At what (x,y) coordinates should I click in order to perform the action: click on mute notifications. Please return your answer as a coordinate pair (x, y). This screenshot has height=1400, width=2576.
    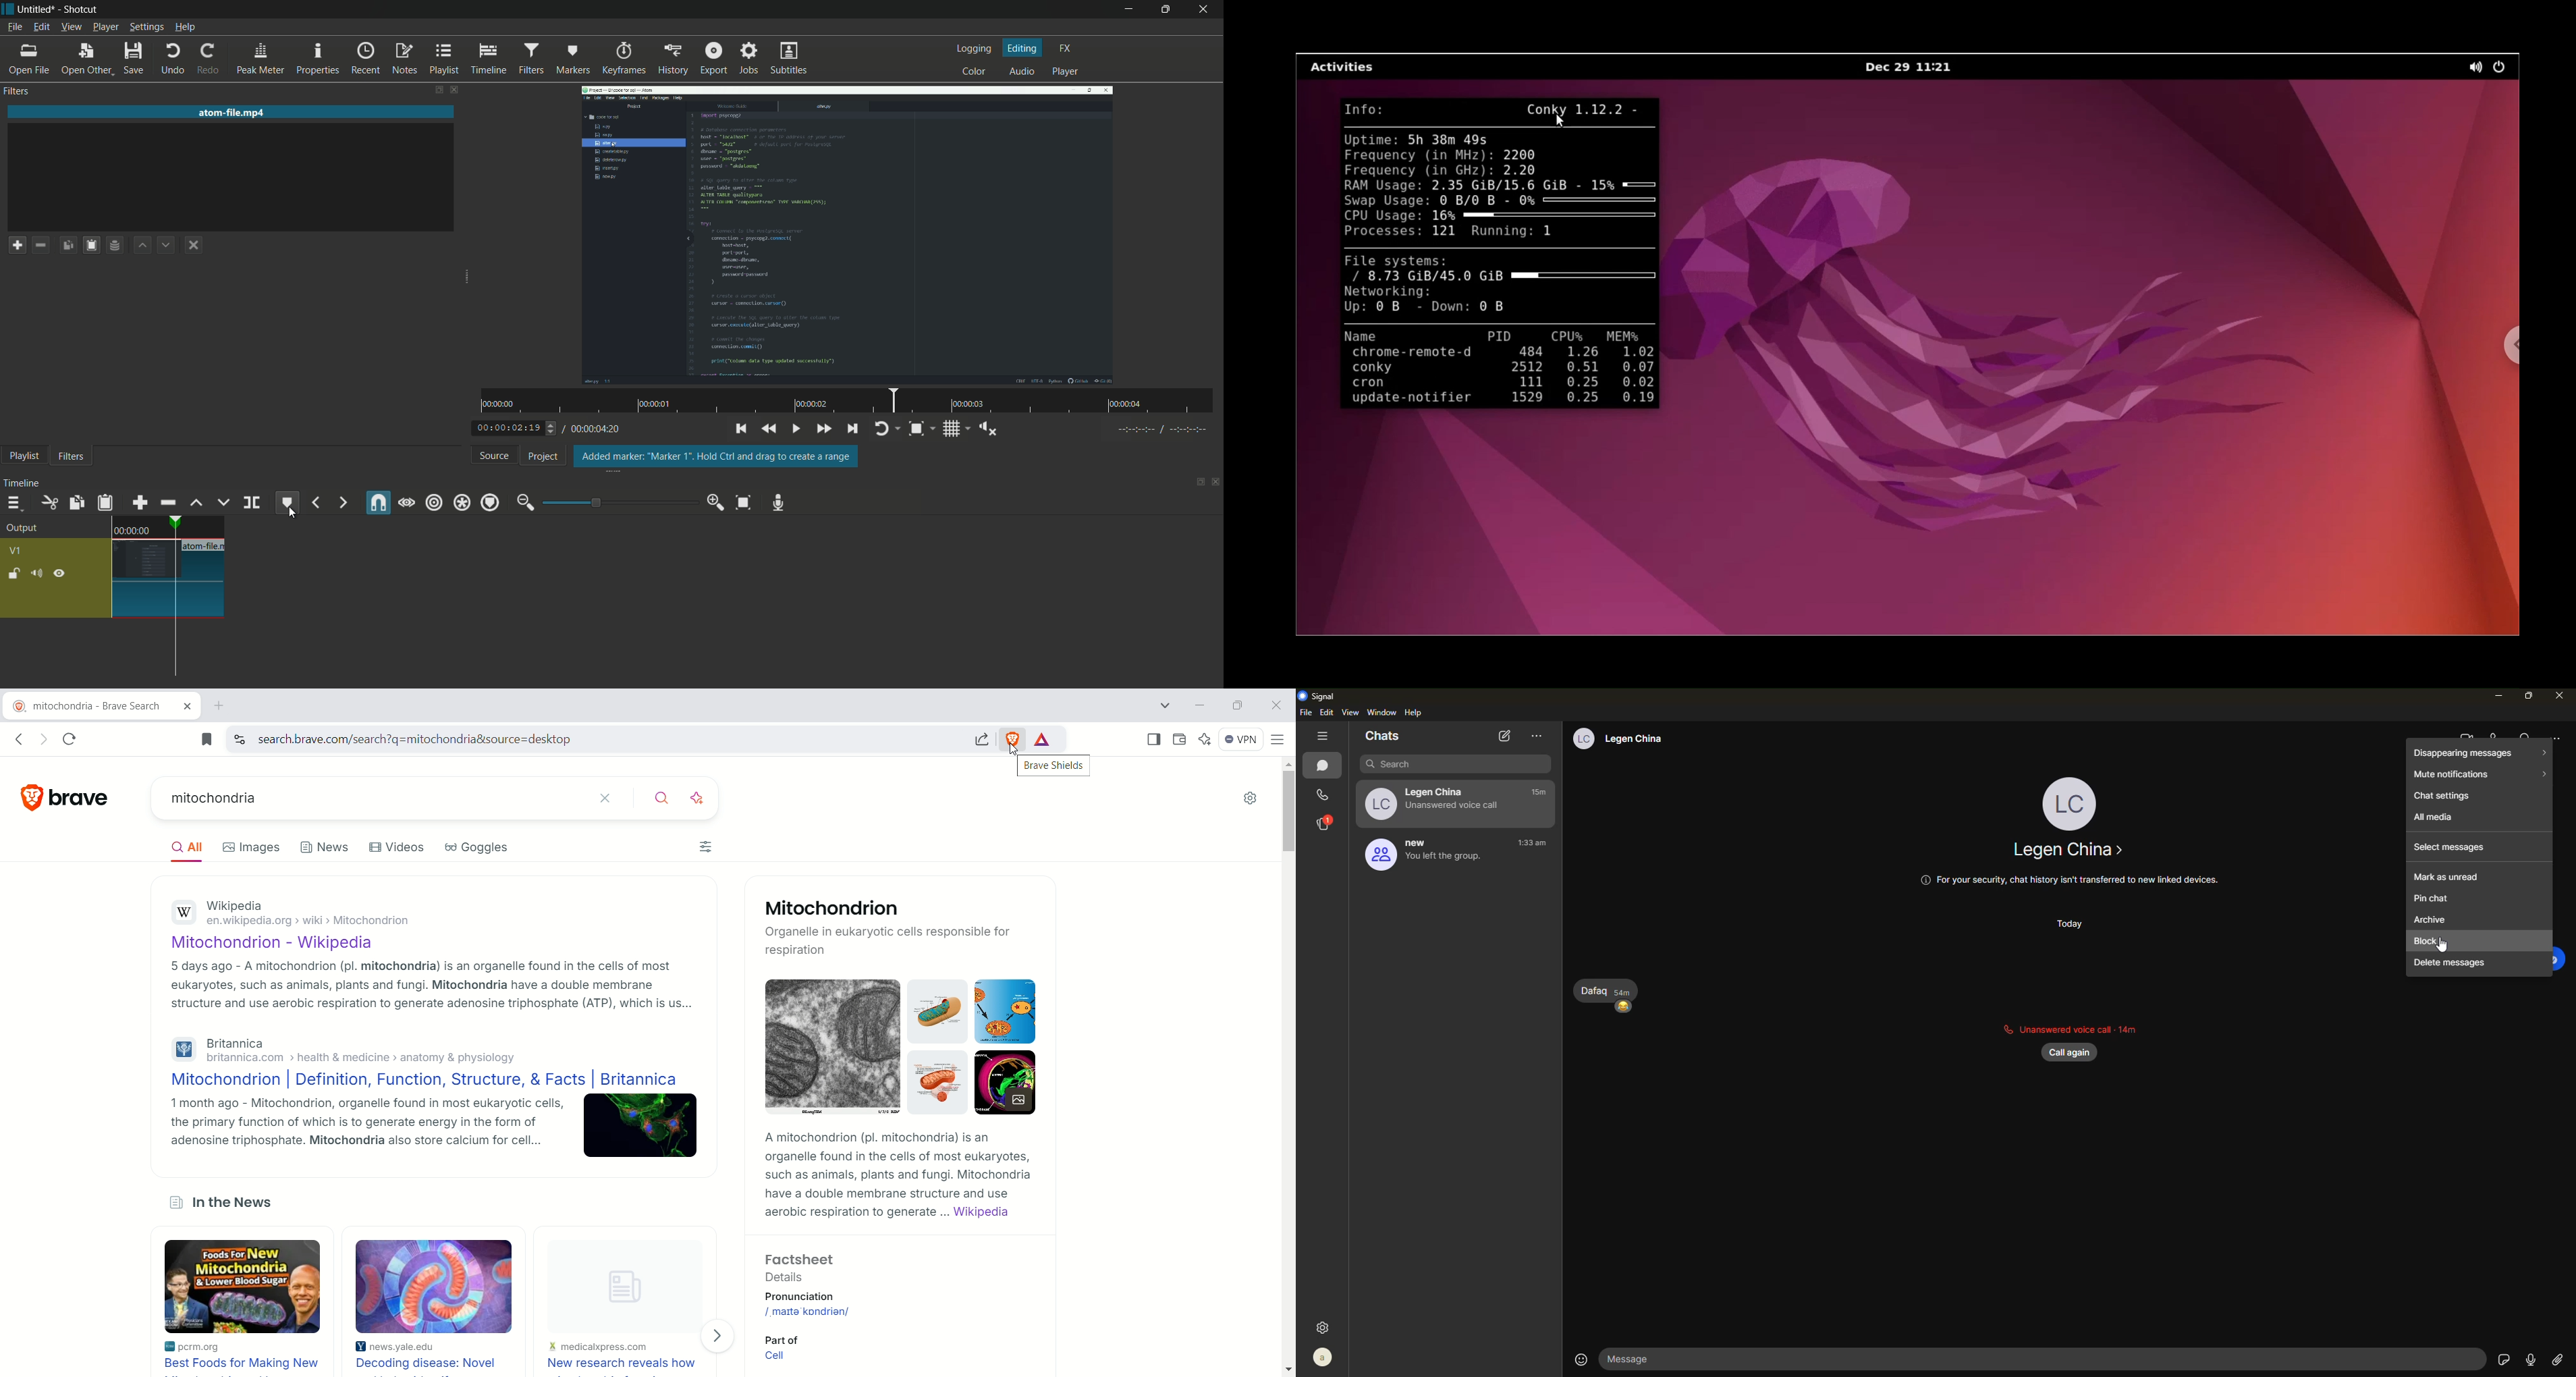
    Looking at the image, I should click on (2480, 775).